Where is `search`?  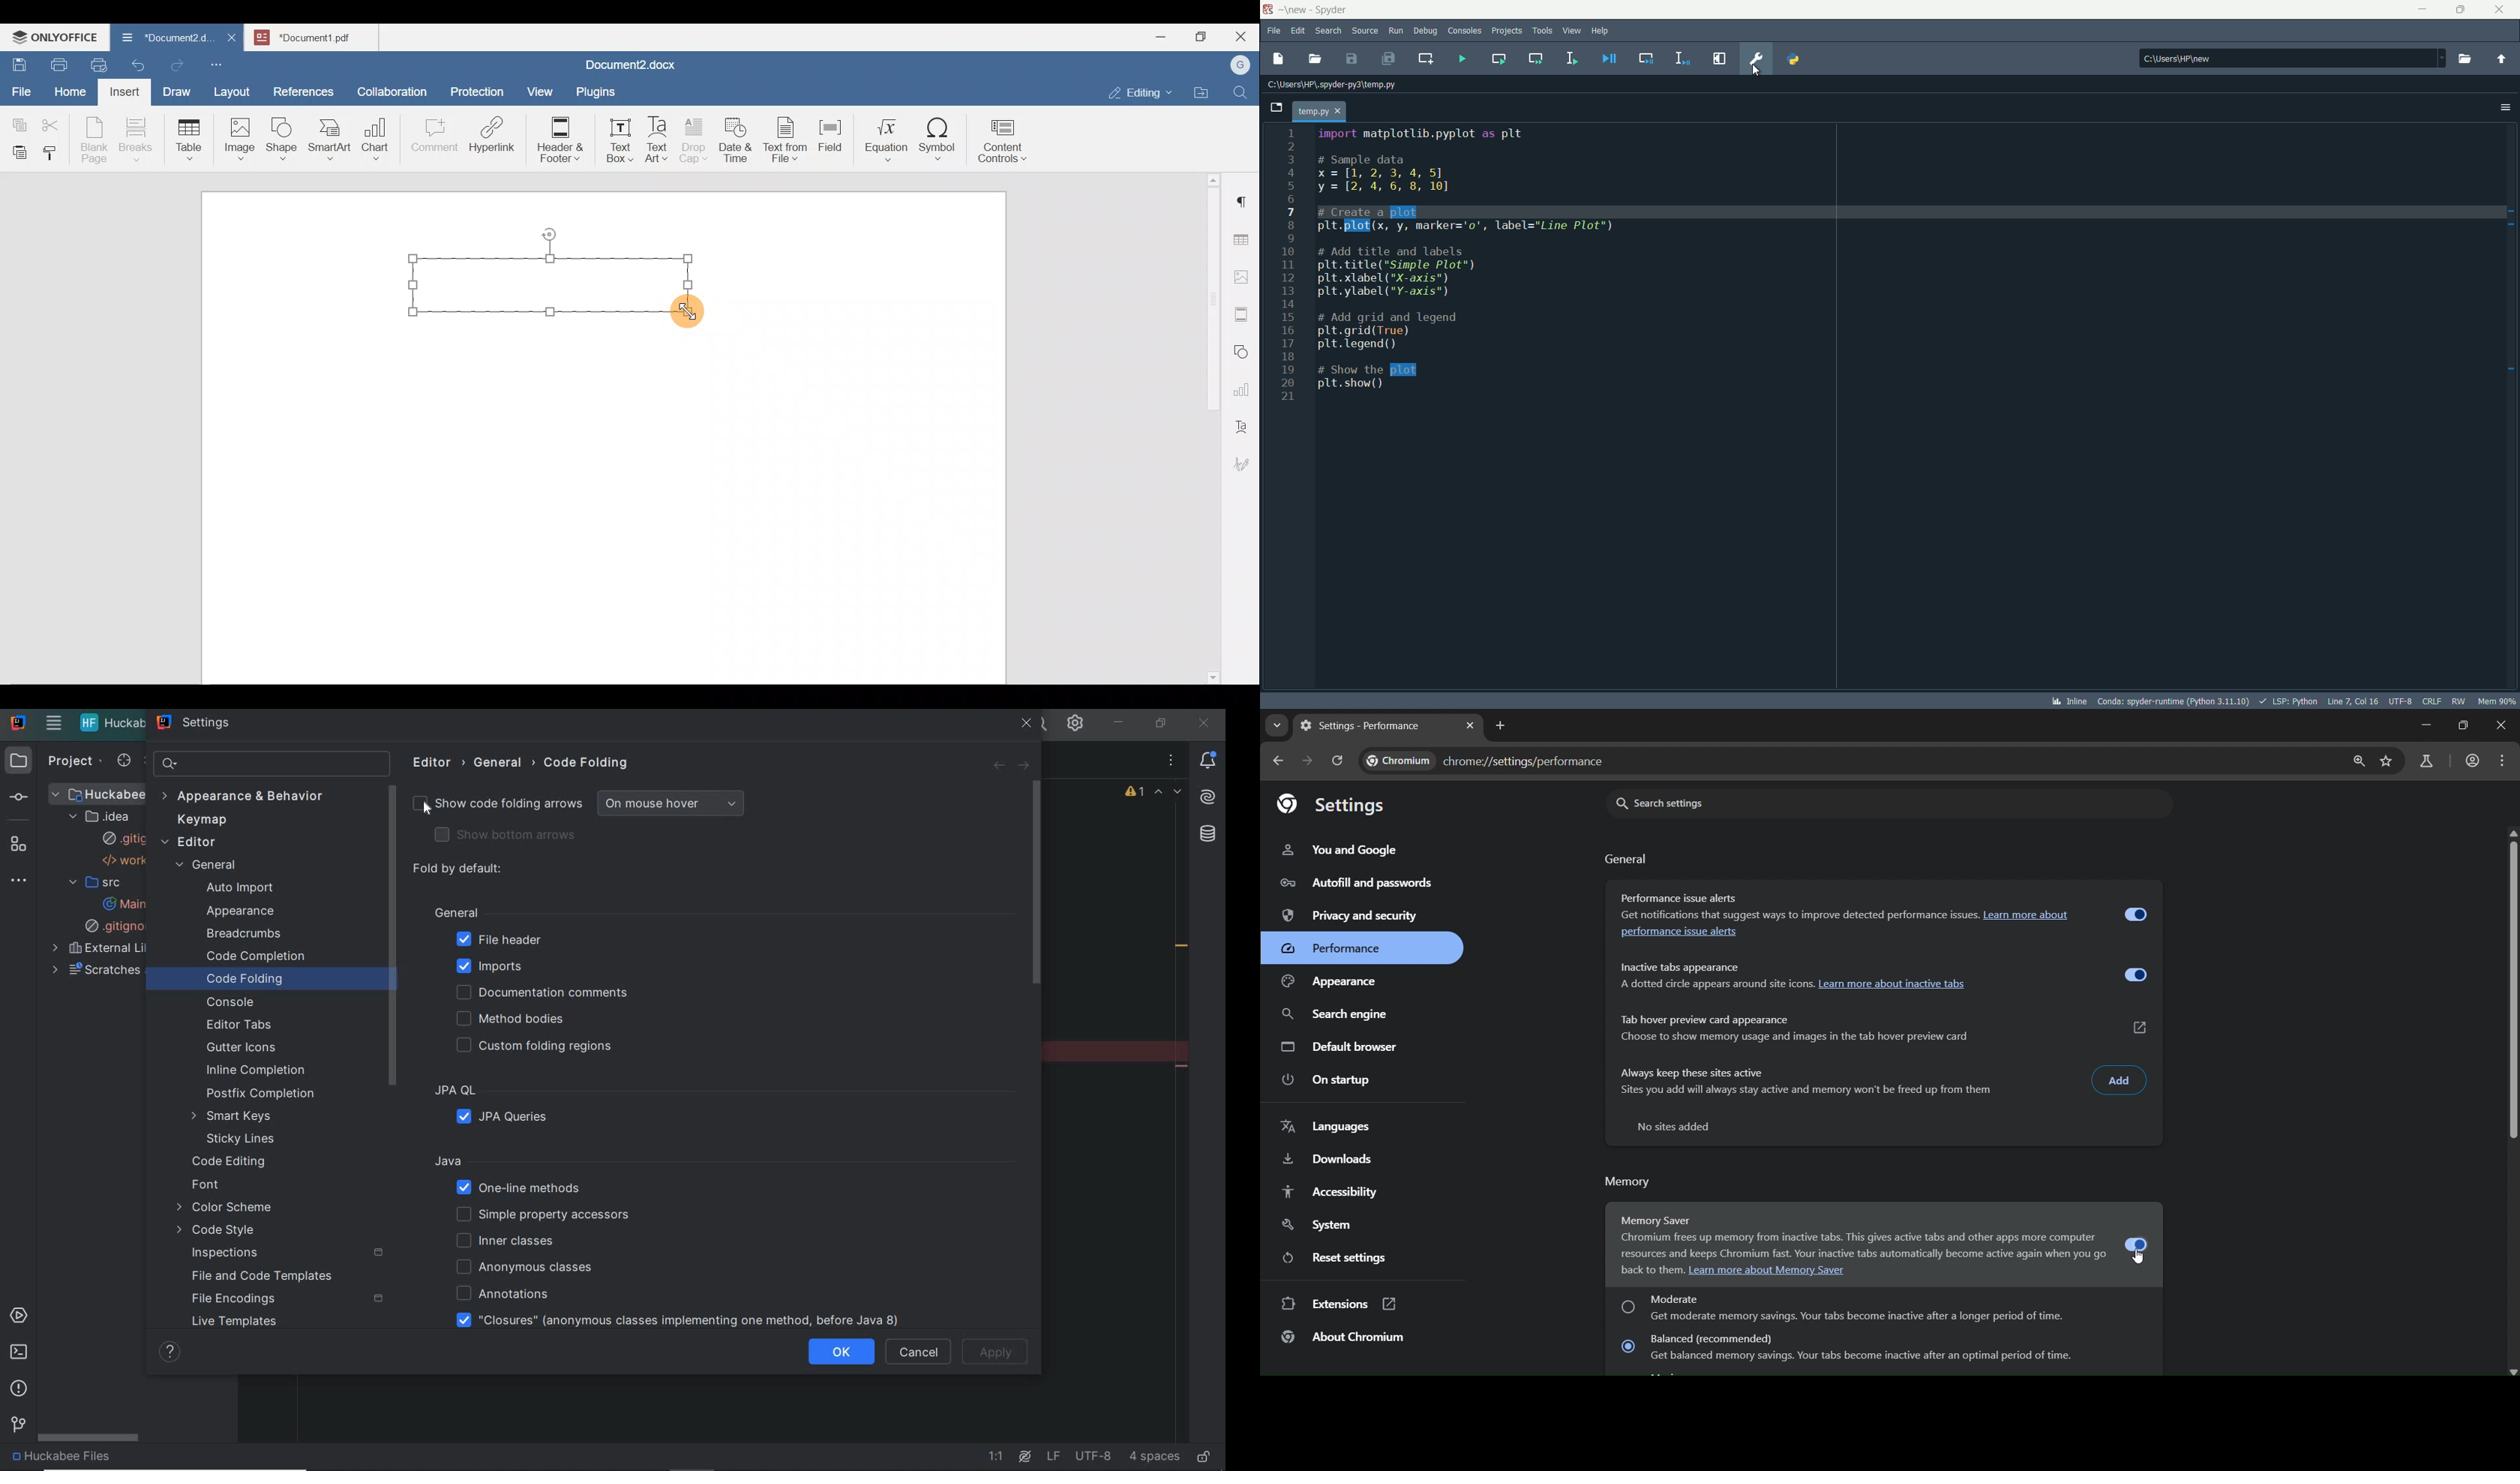
search is located at coordinates (1328, 31).